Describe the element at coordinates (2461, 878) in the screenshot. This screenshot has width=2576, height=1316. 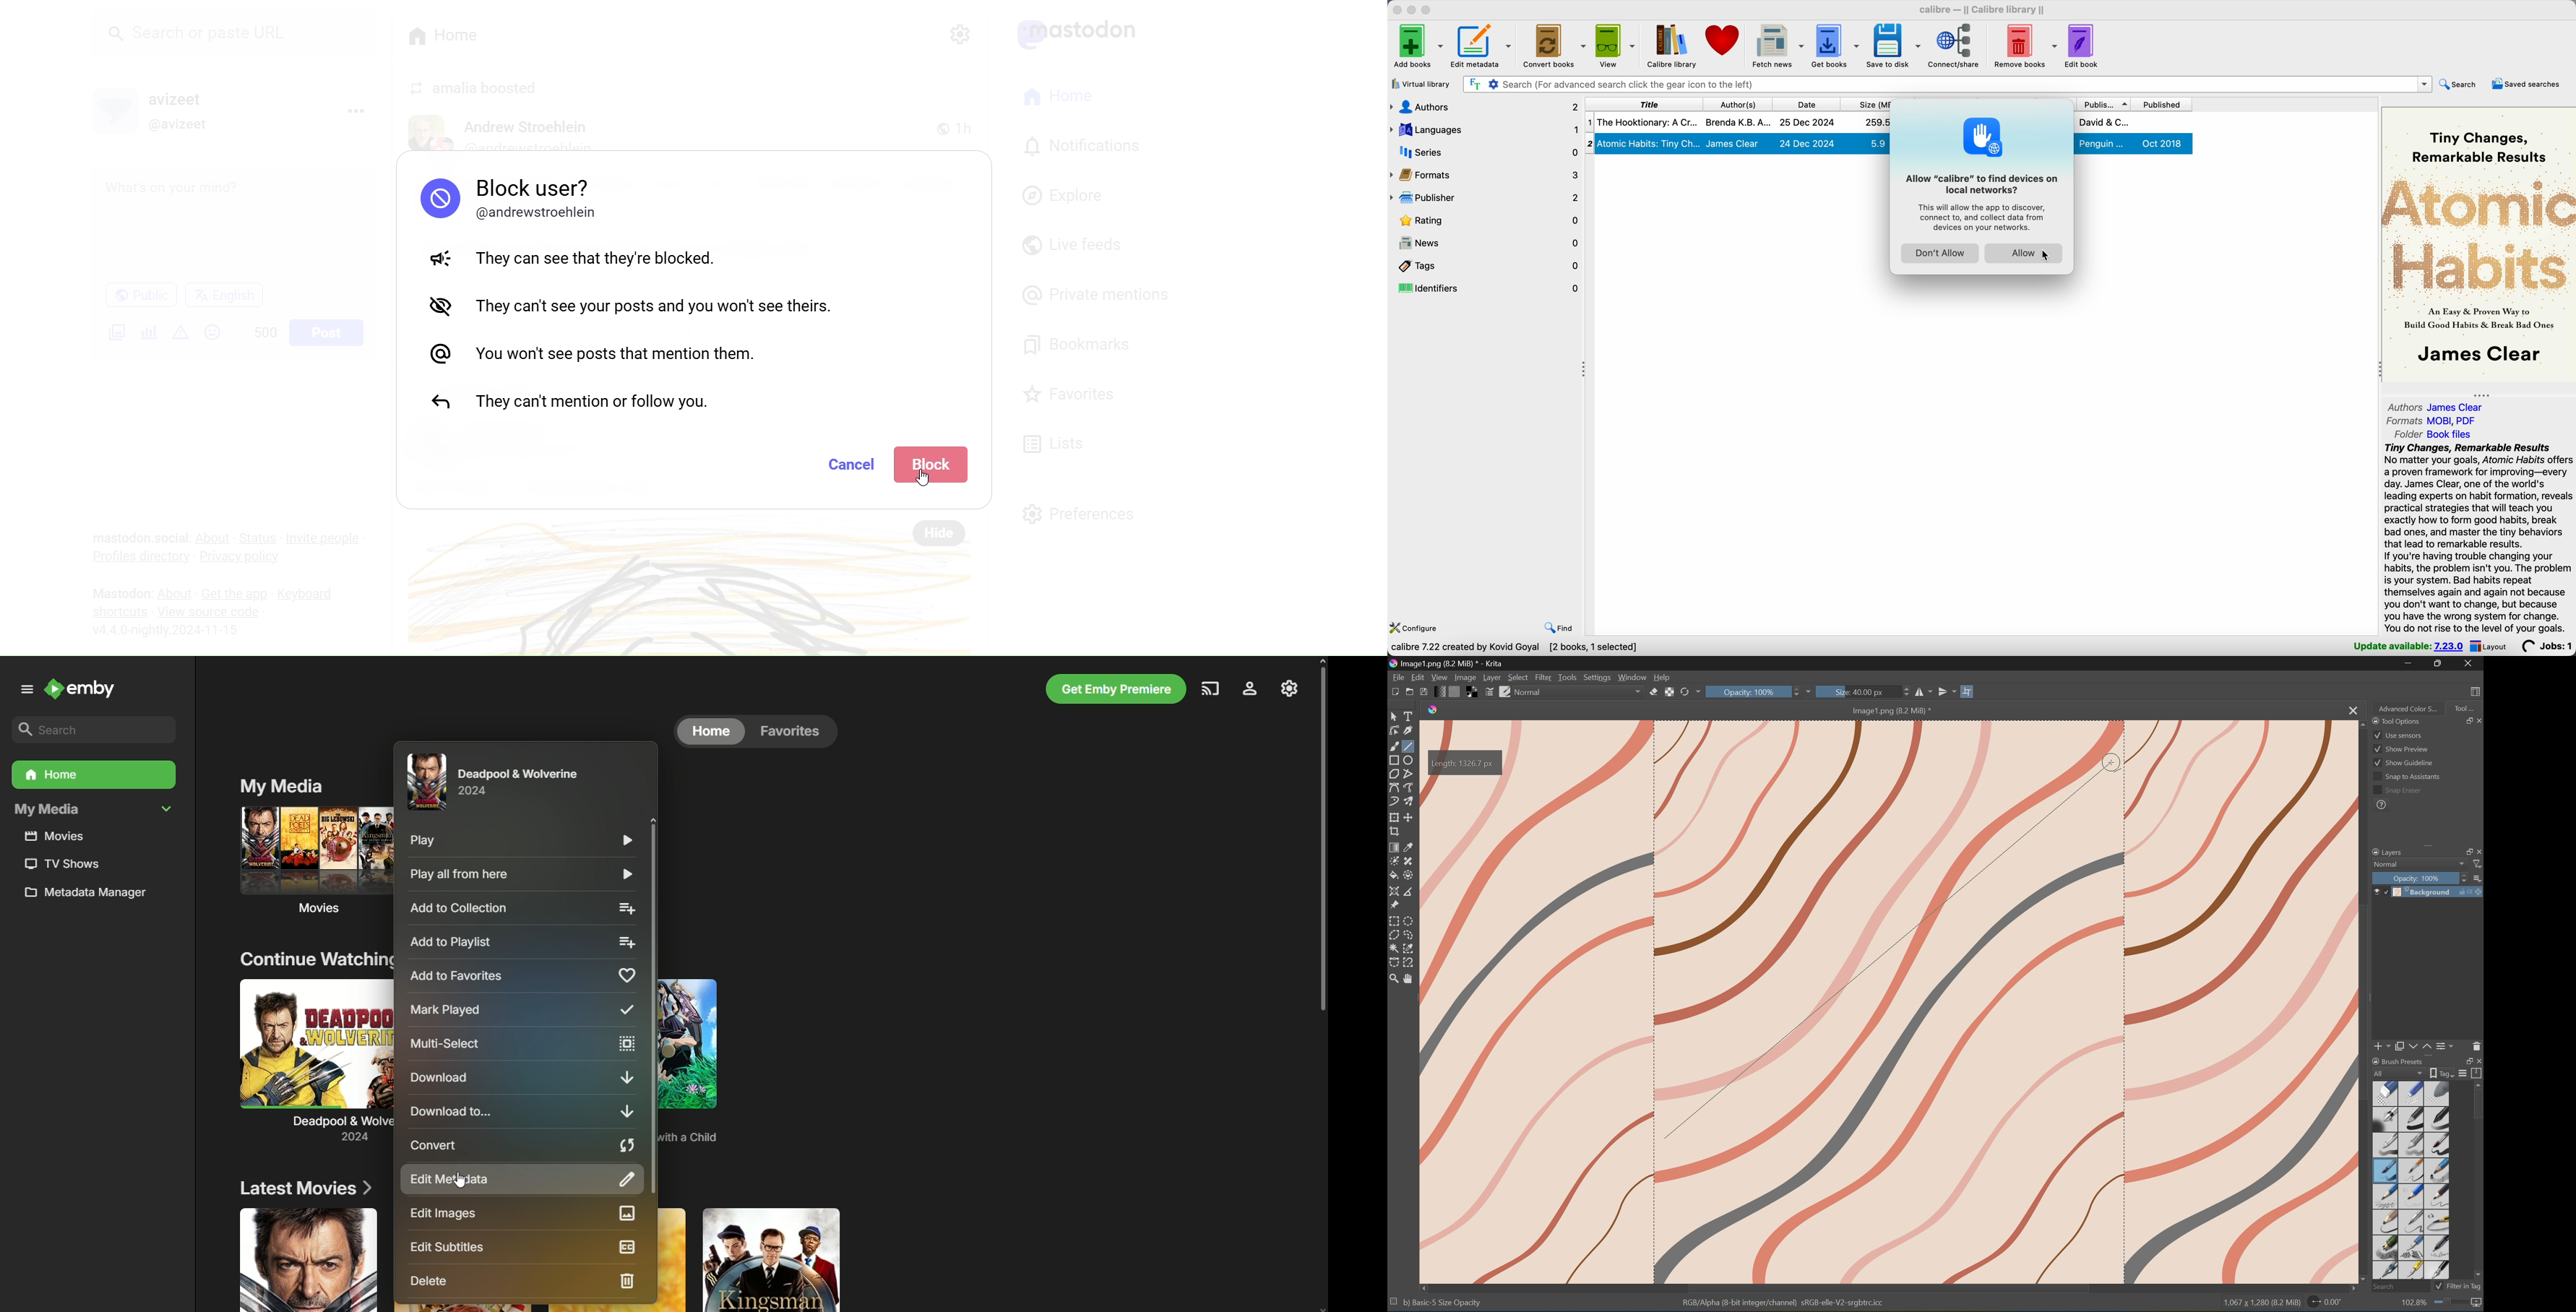
I see `Slider` at that location.